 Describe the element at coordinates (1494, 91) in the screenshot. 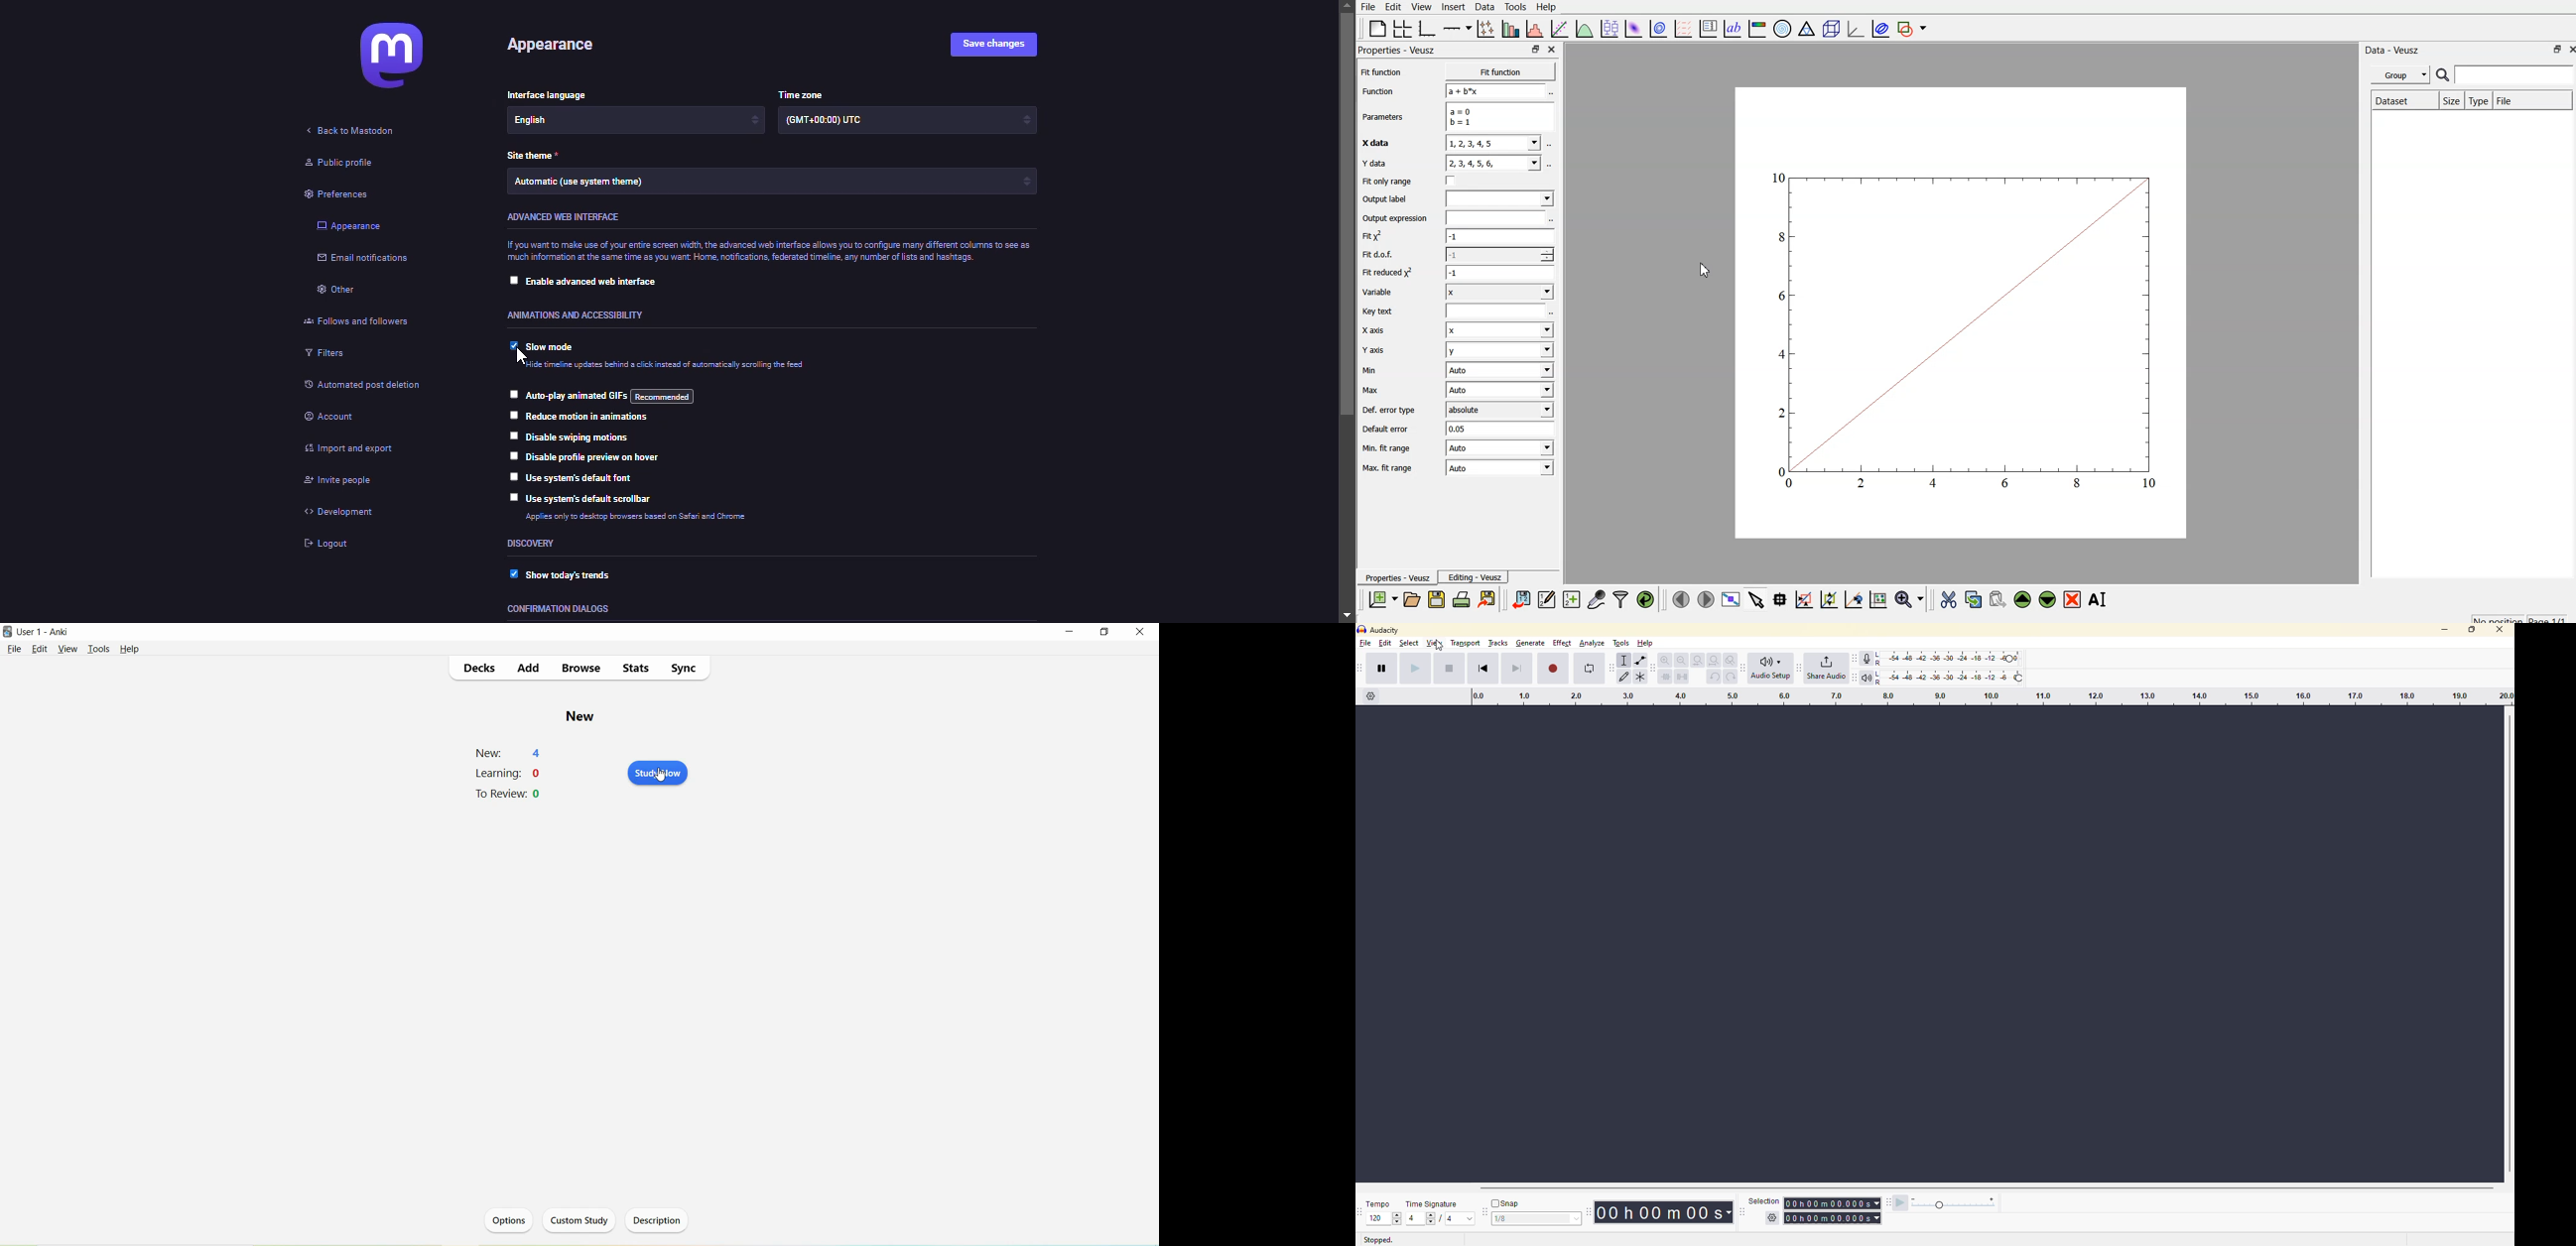

I see `a+b` at that location.